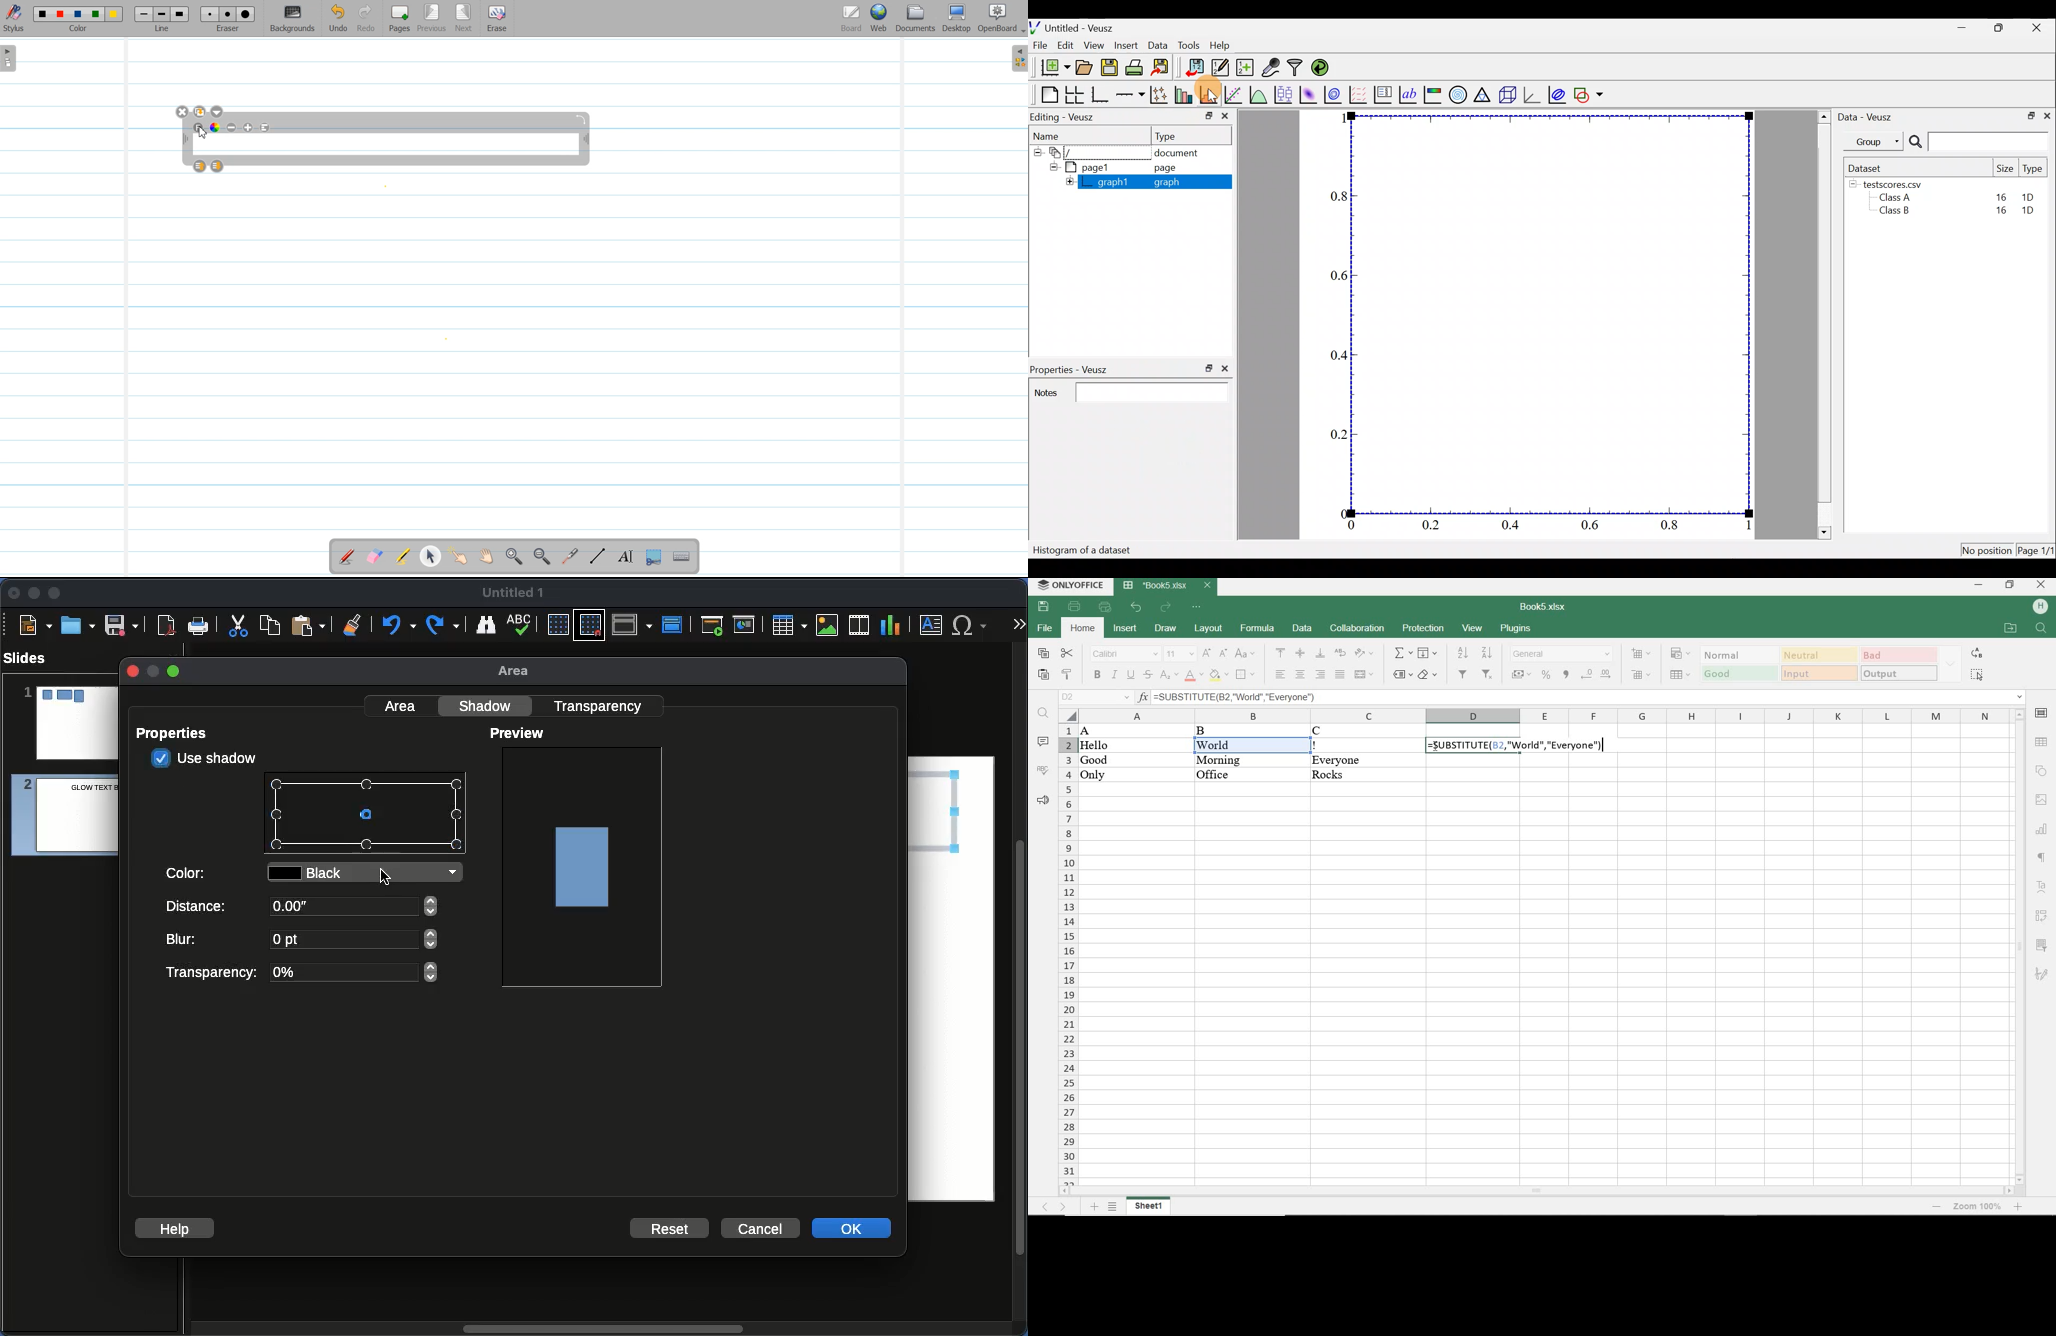 This screenshot has width=2072, height=1344. What do you see at coordinates (2019, 945) in the screenshot?
I see `scrollbar` at bounding box center [2019, 945].